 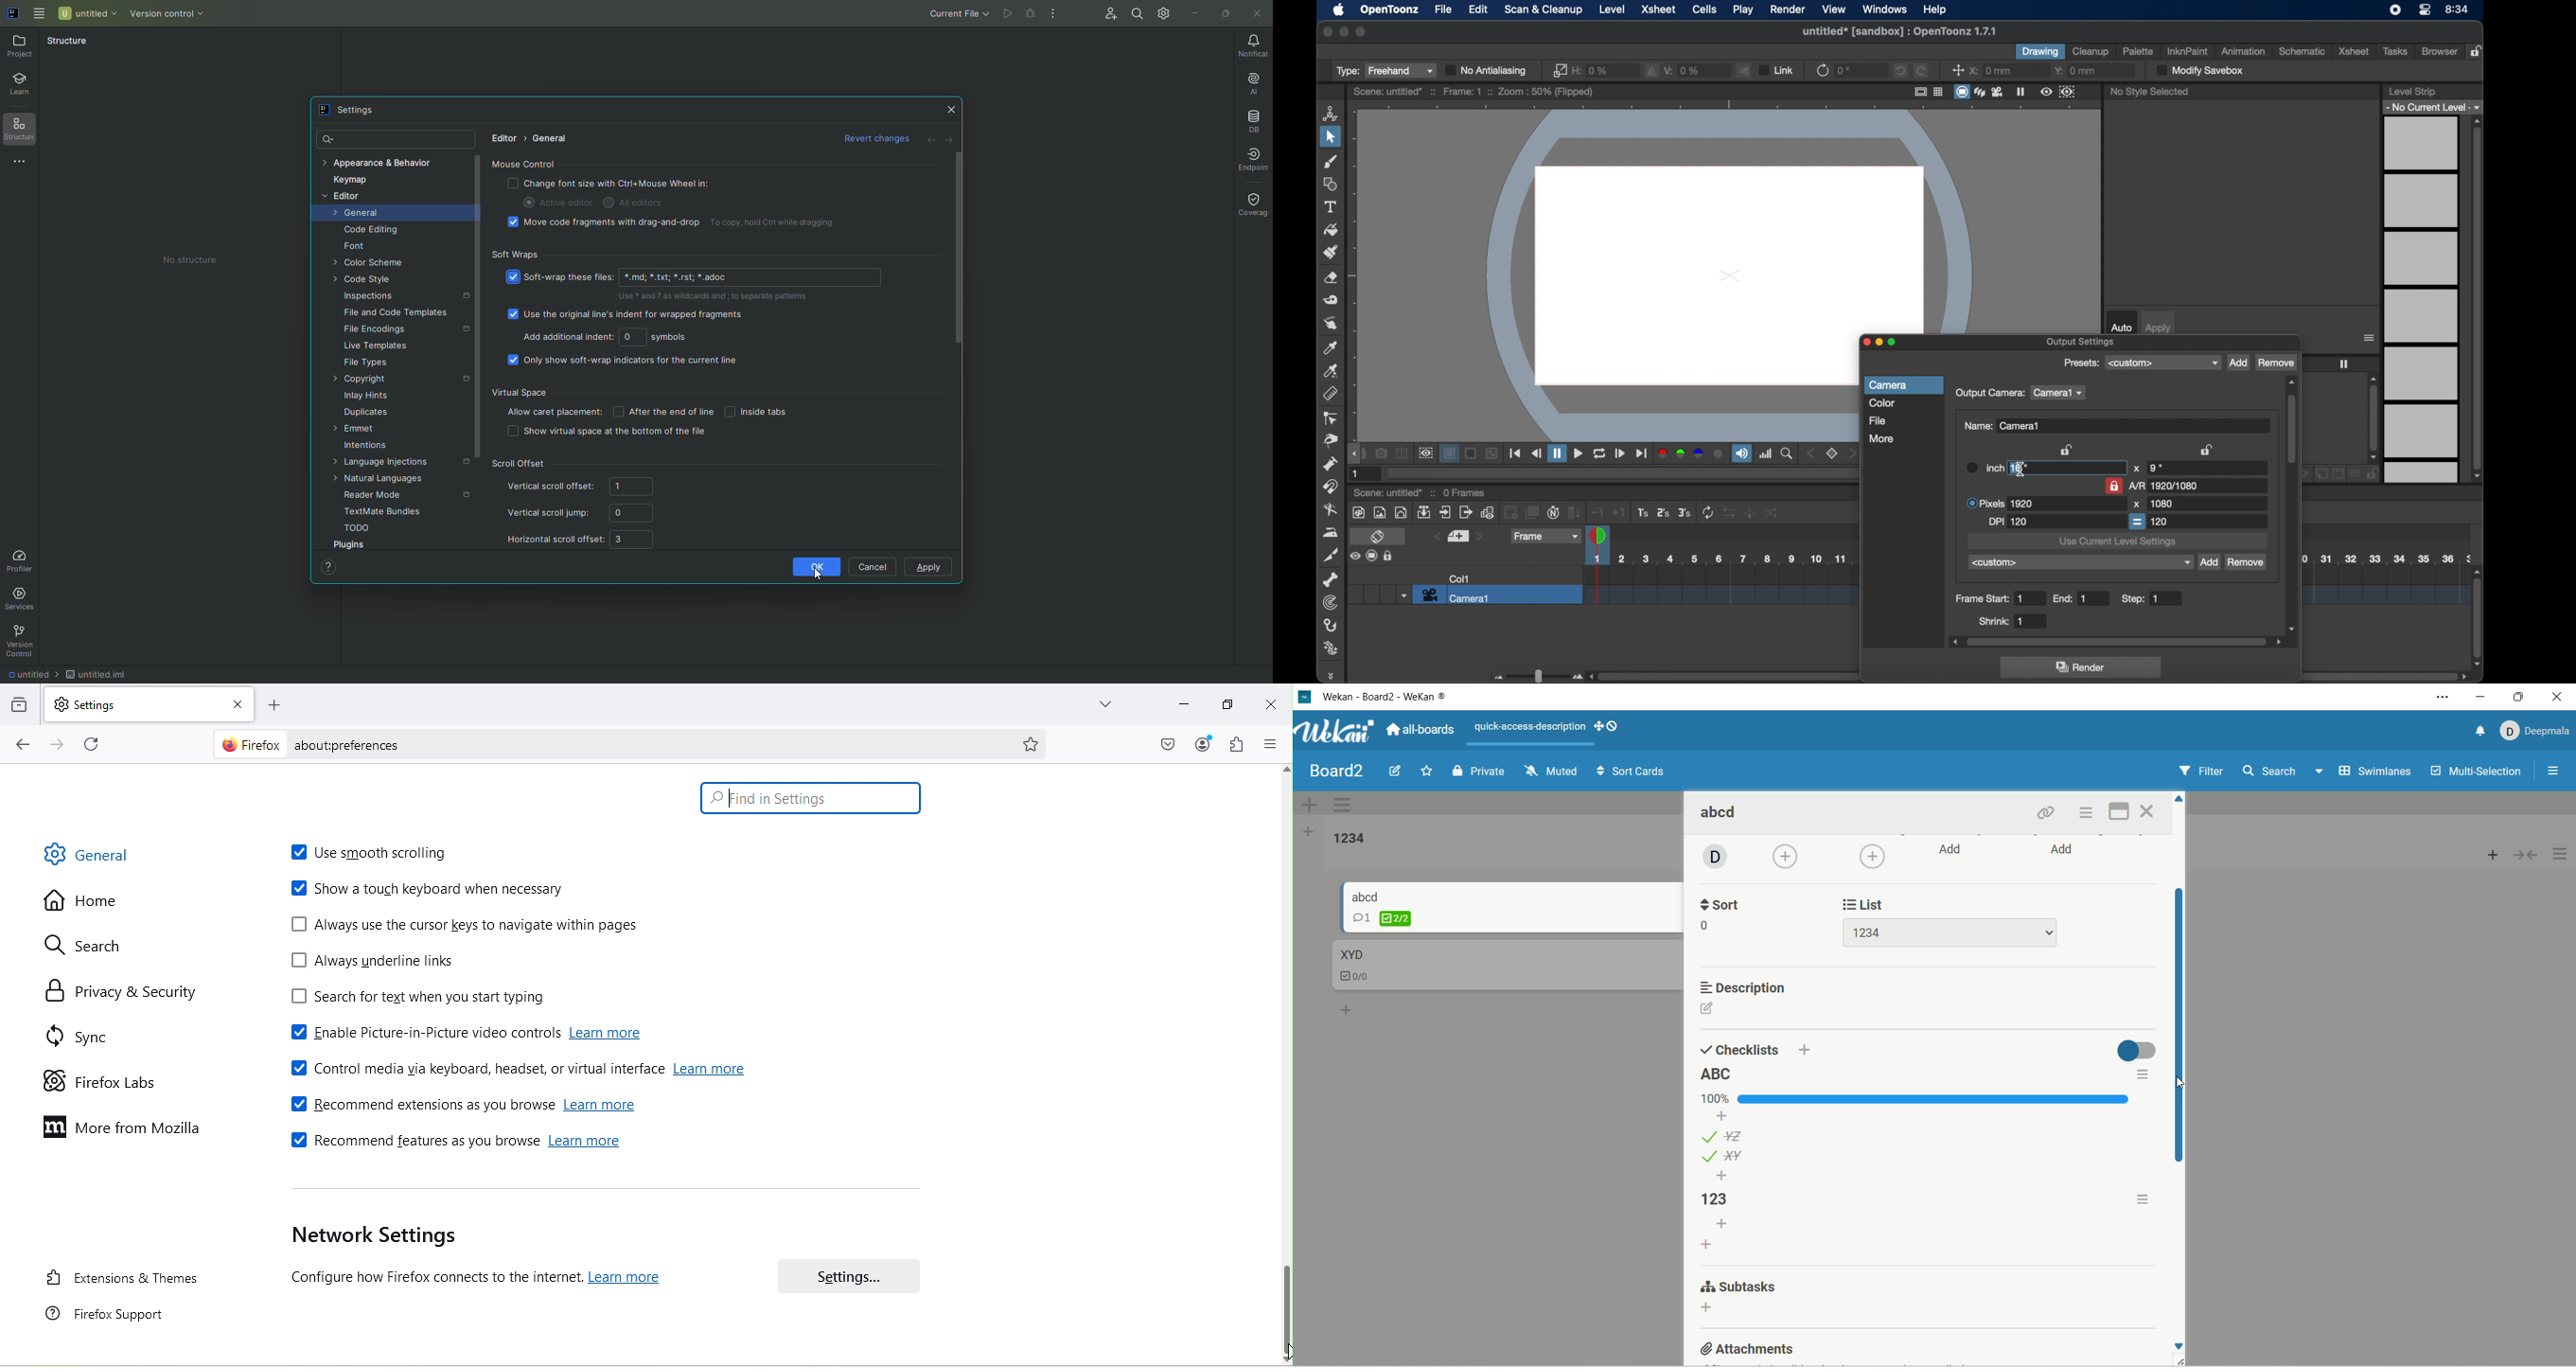 What do you see at coordinates (1284, 1360) in the screenshot?
I see `move down` at bounding box center [1284, 1360].